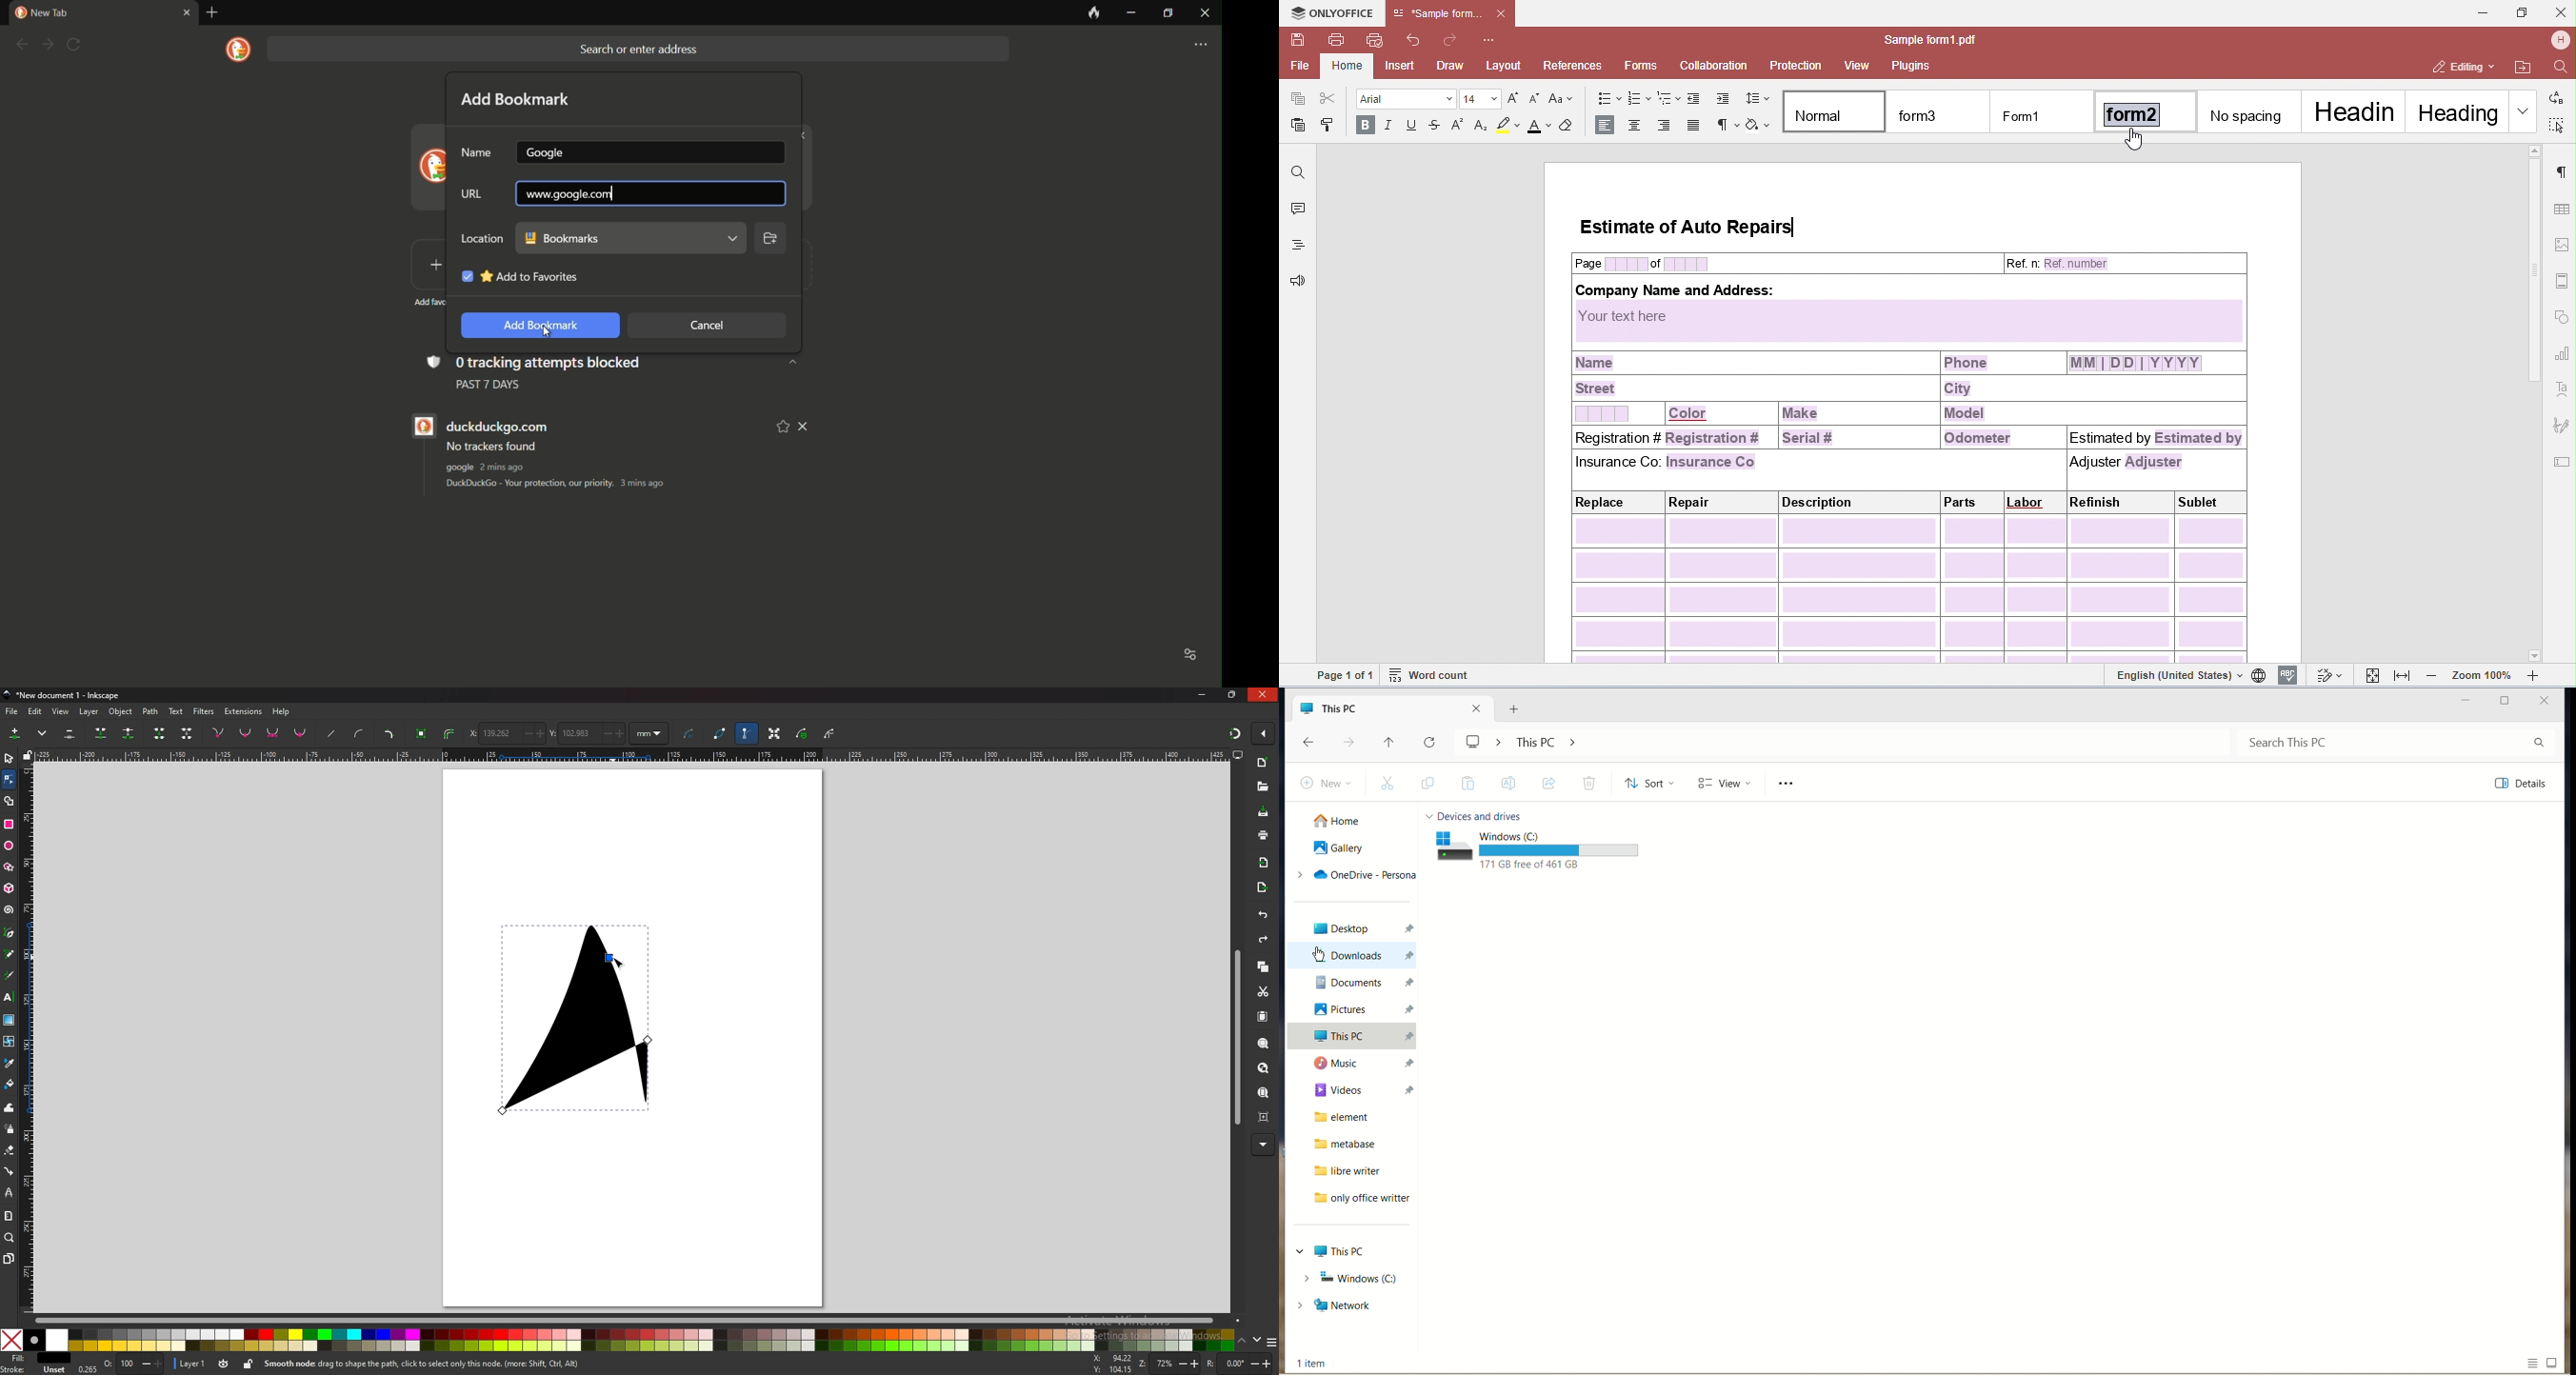 The image size is (2576, 1400). What do you see at coordinates (1511, 710) in the screenshot?
I see `new tab` at bounding box center [1511, 710].